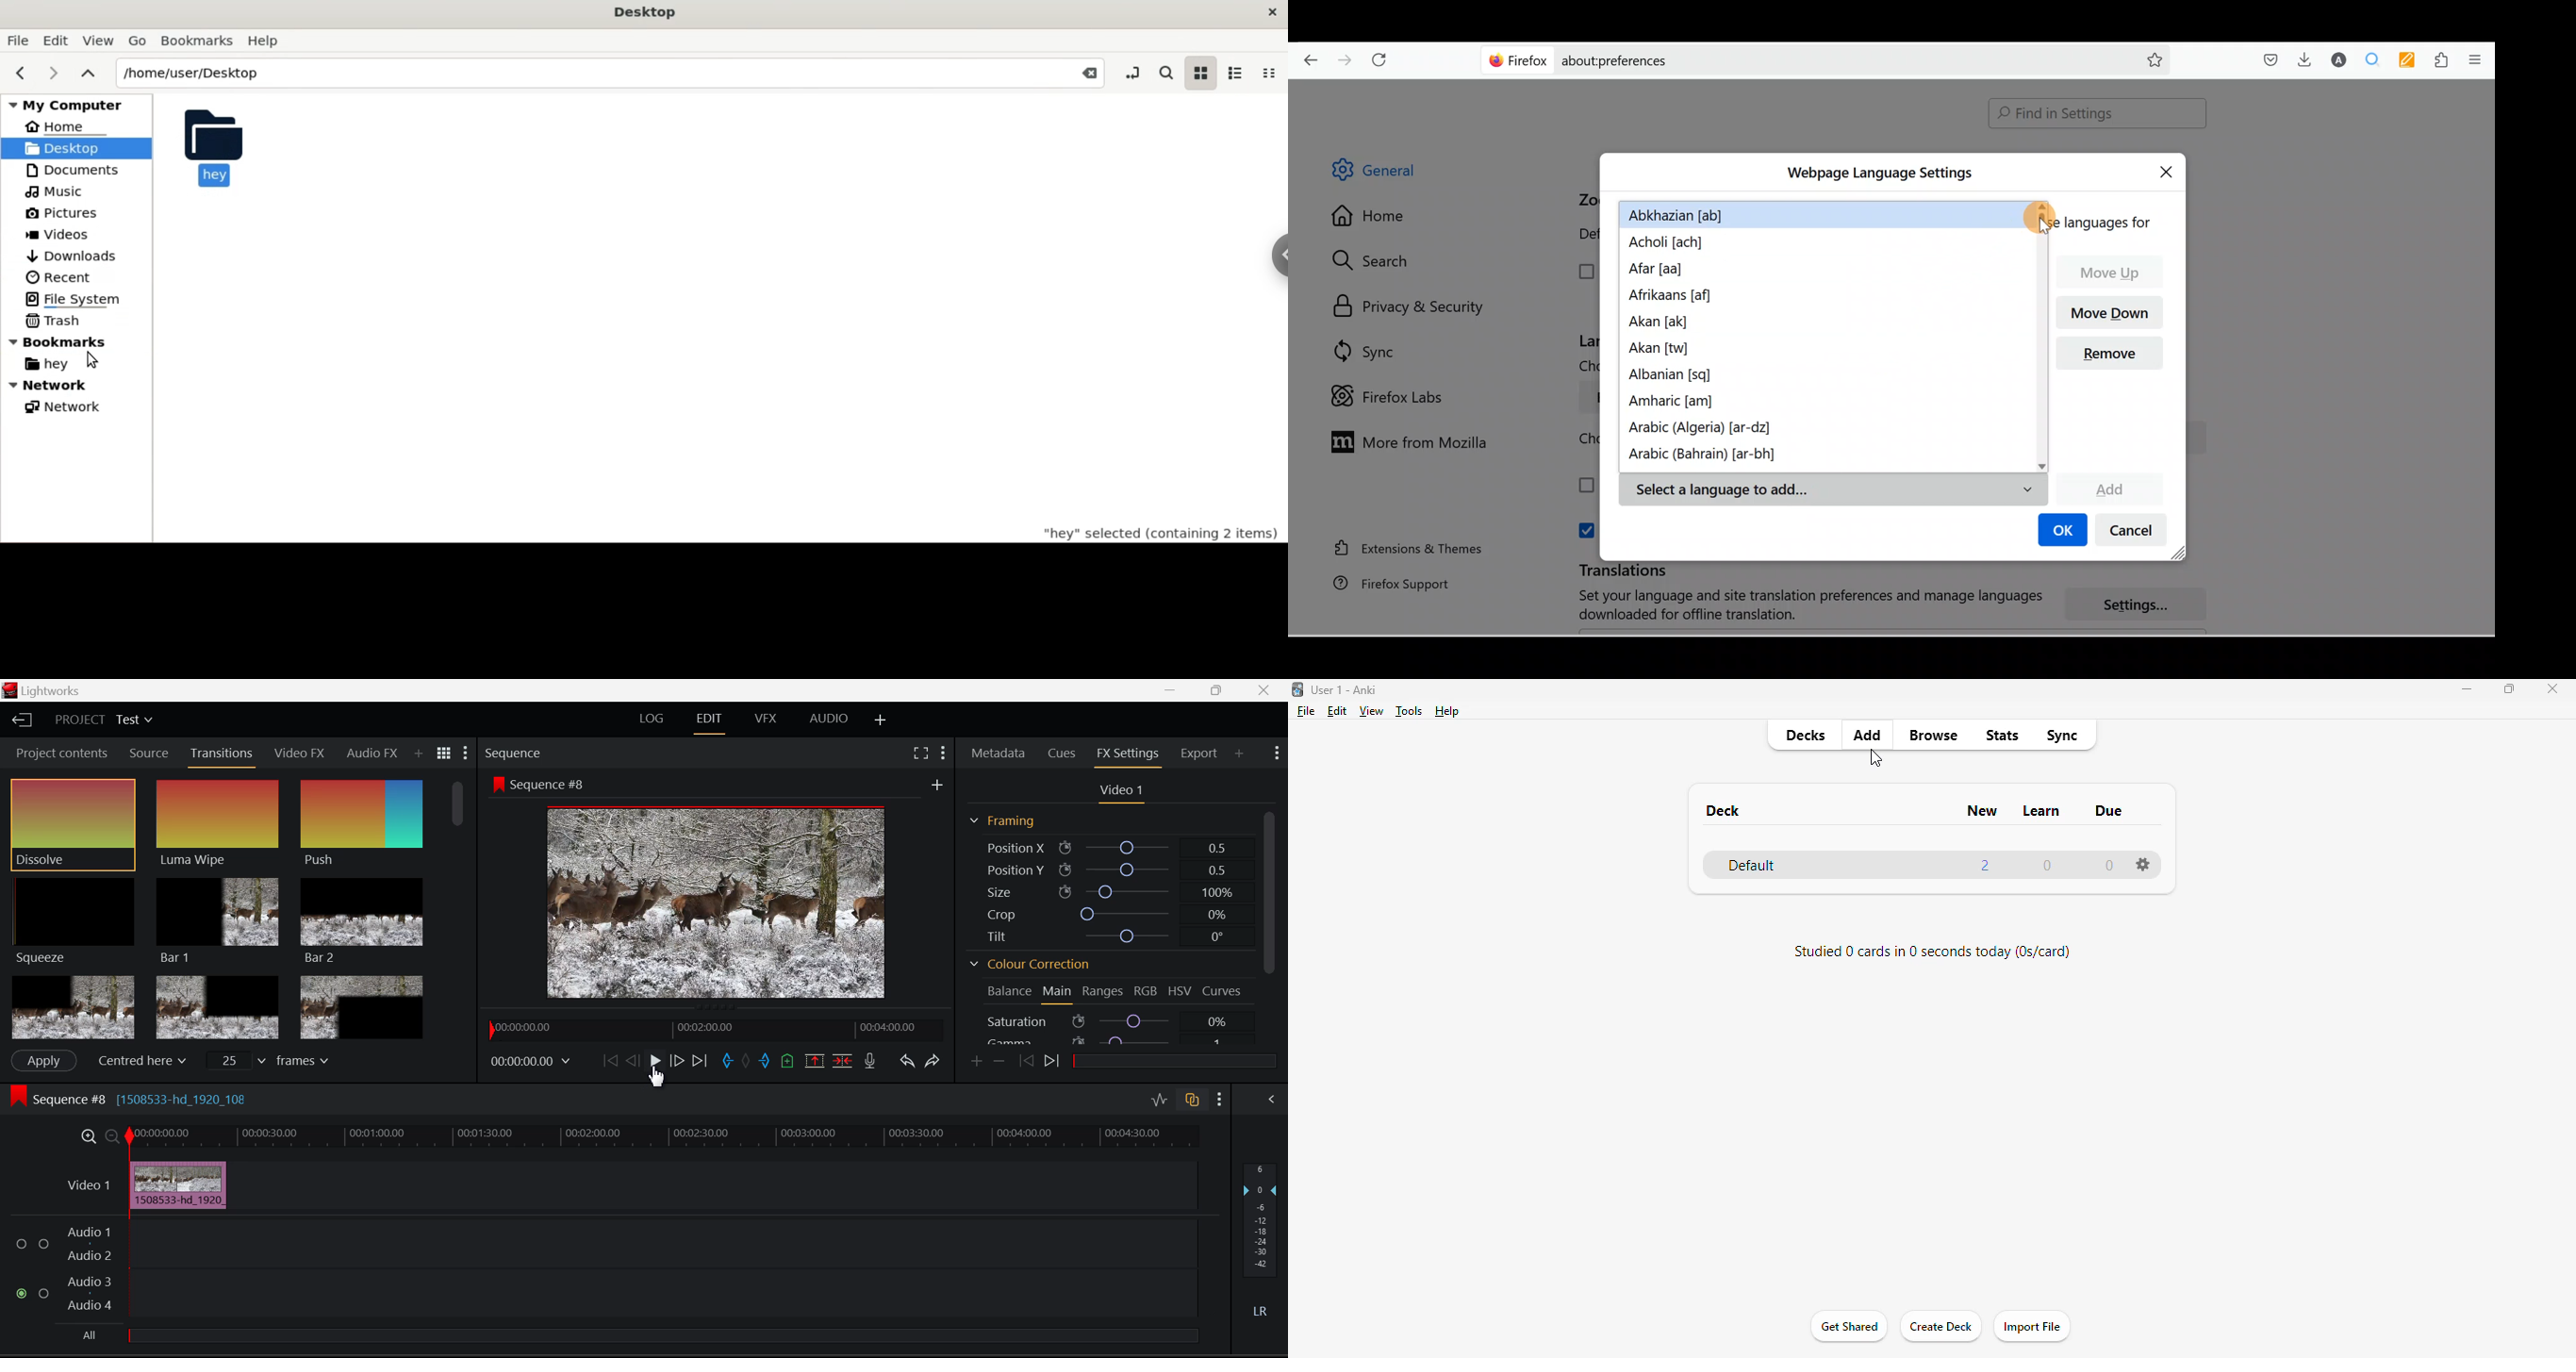 The width and height of the screenshot is (2576, 1372). Describe the element at coordinates (655, 1065) in the screenshot. I see `Cursor on Play` at that location.